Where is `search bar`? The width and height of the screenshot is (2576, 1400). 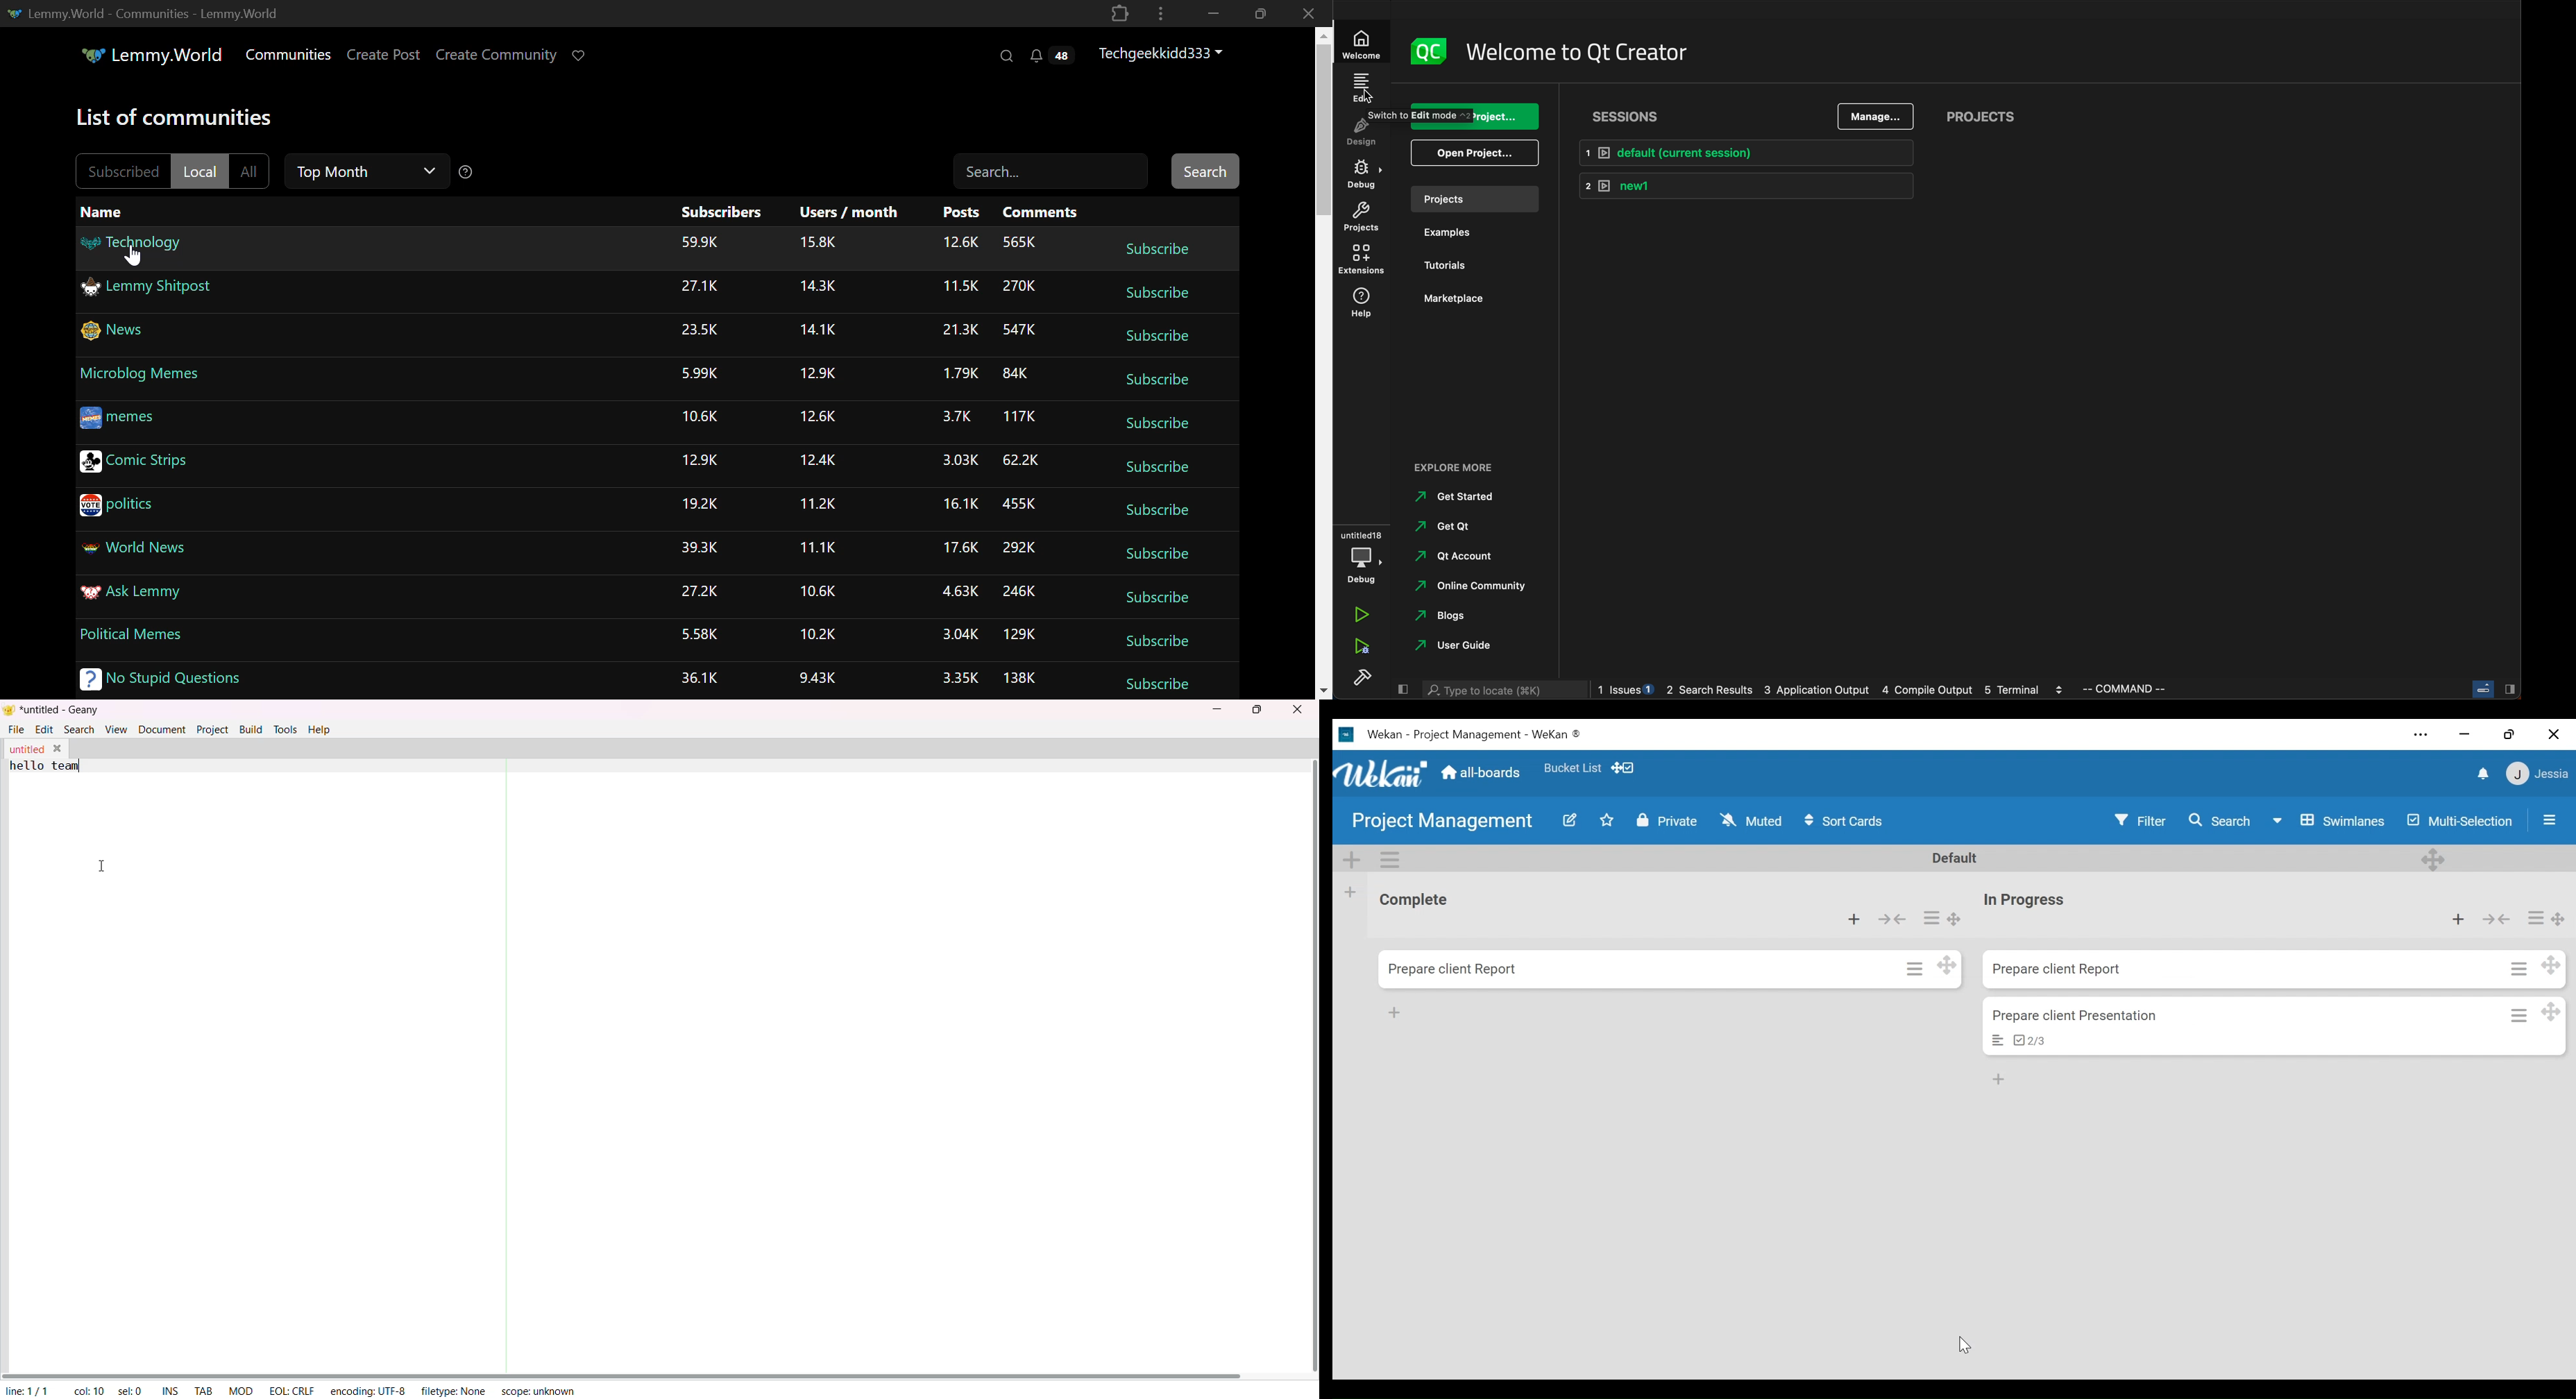 search bar is located at coordinates (1503, 690).